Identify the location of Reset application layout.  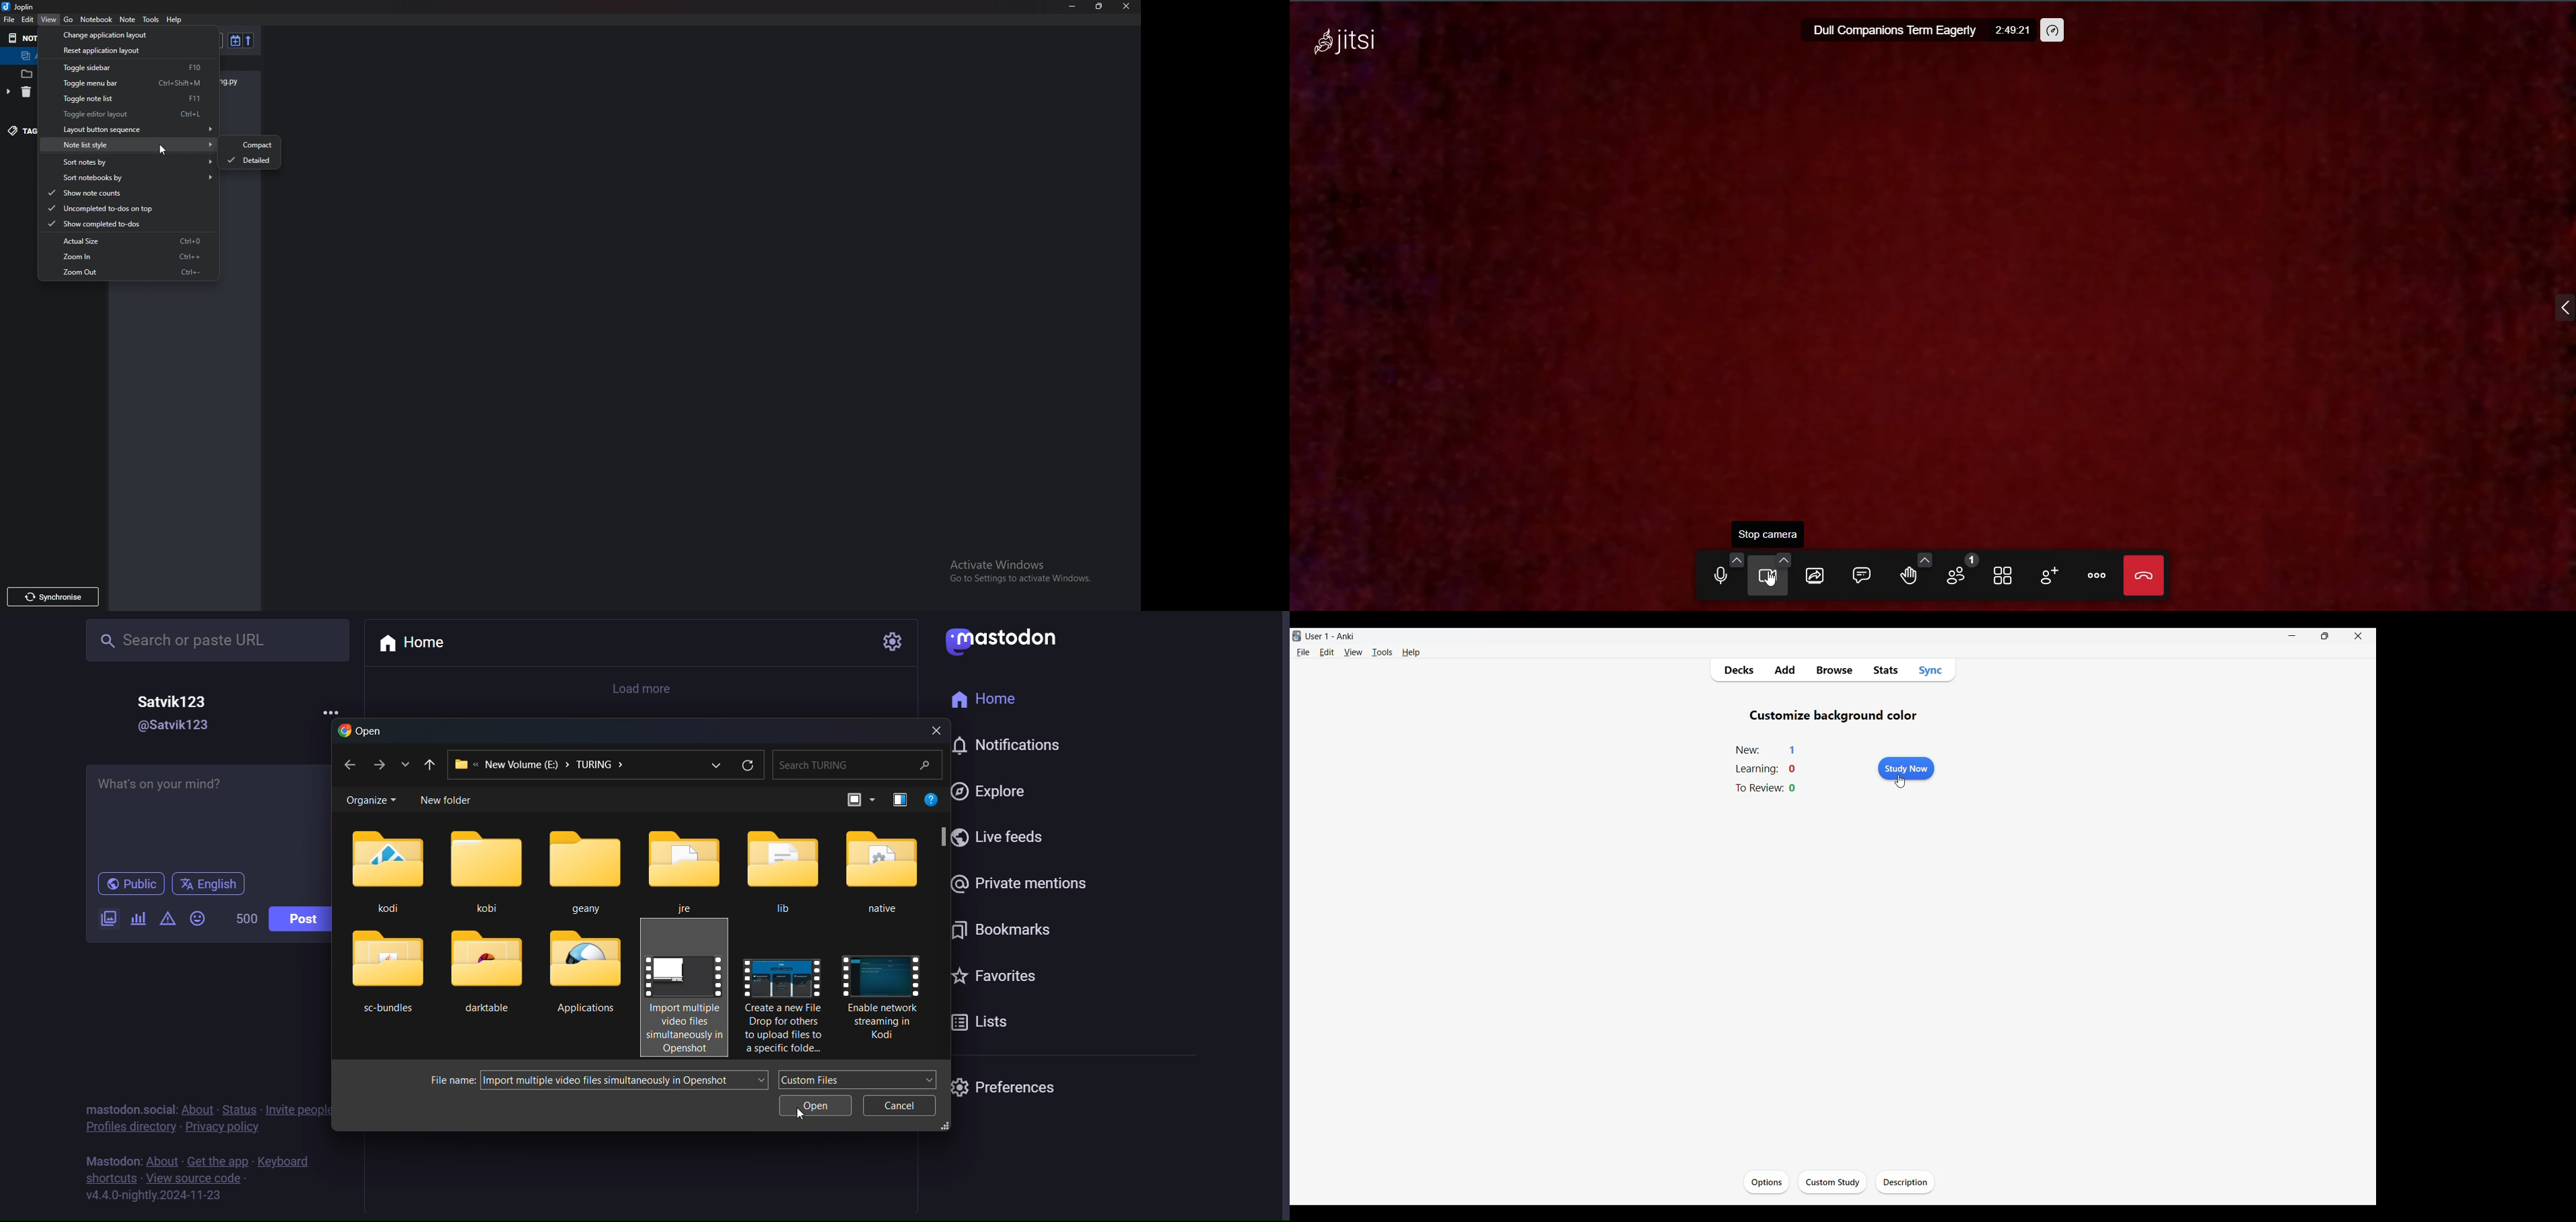
(122, 50).